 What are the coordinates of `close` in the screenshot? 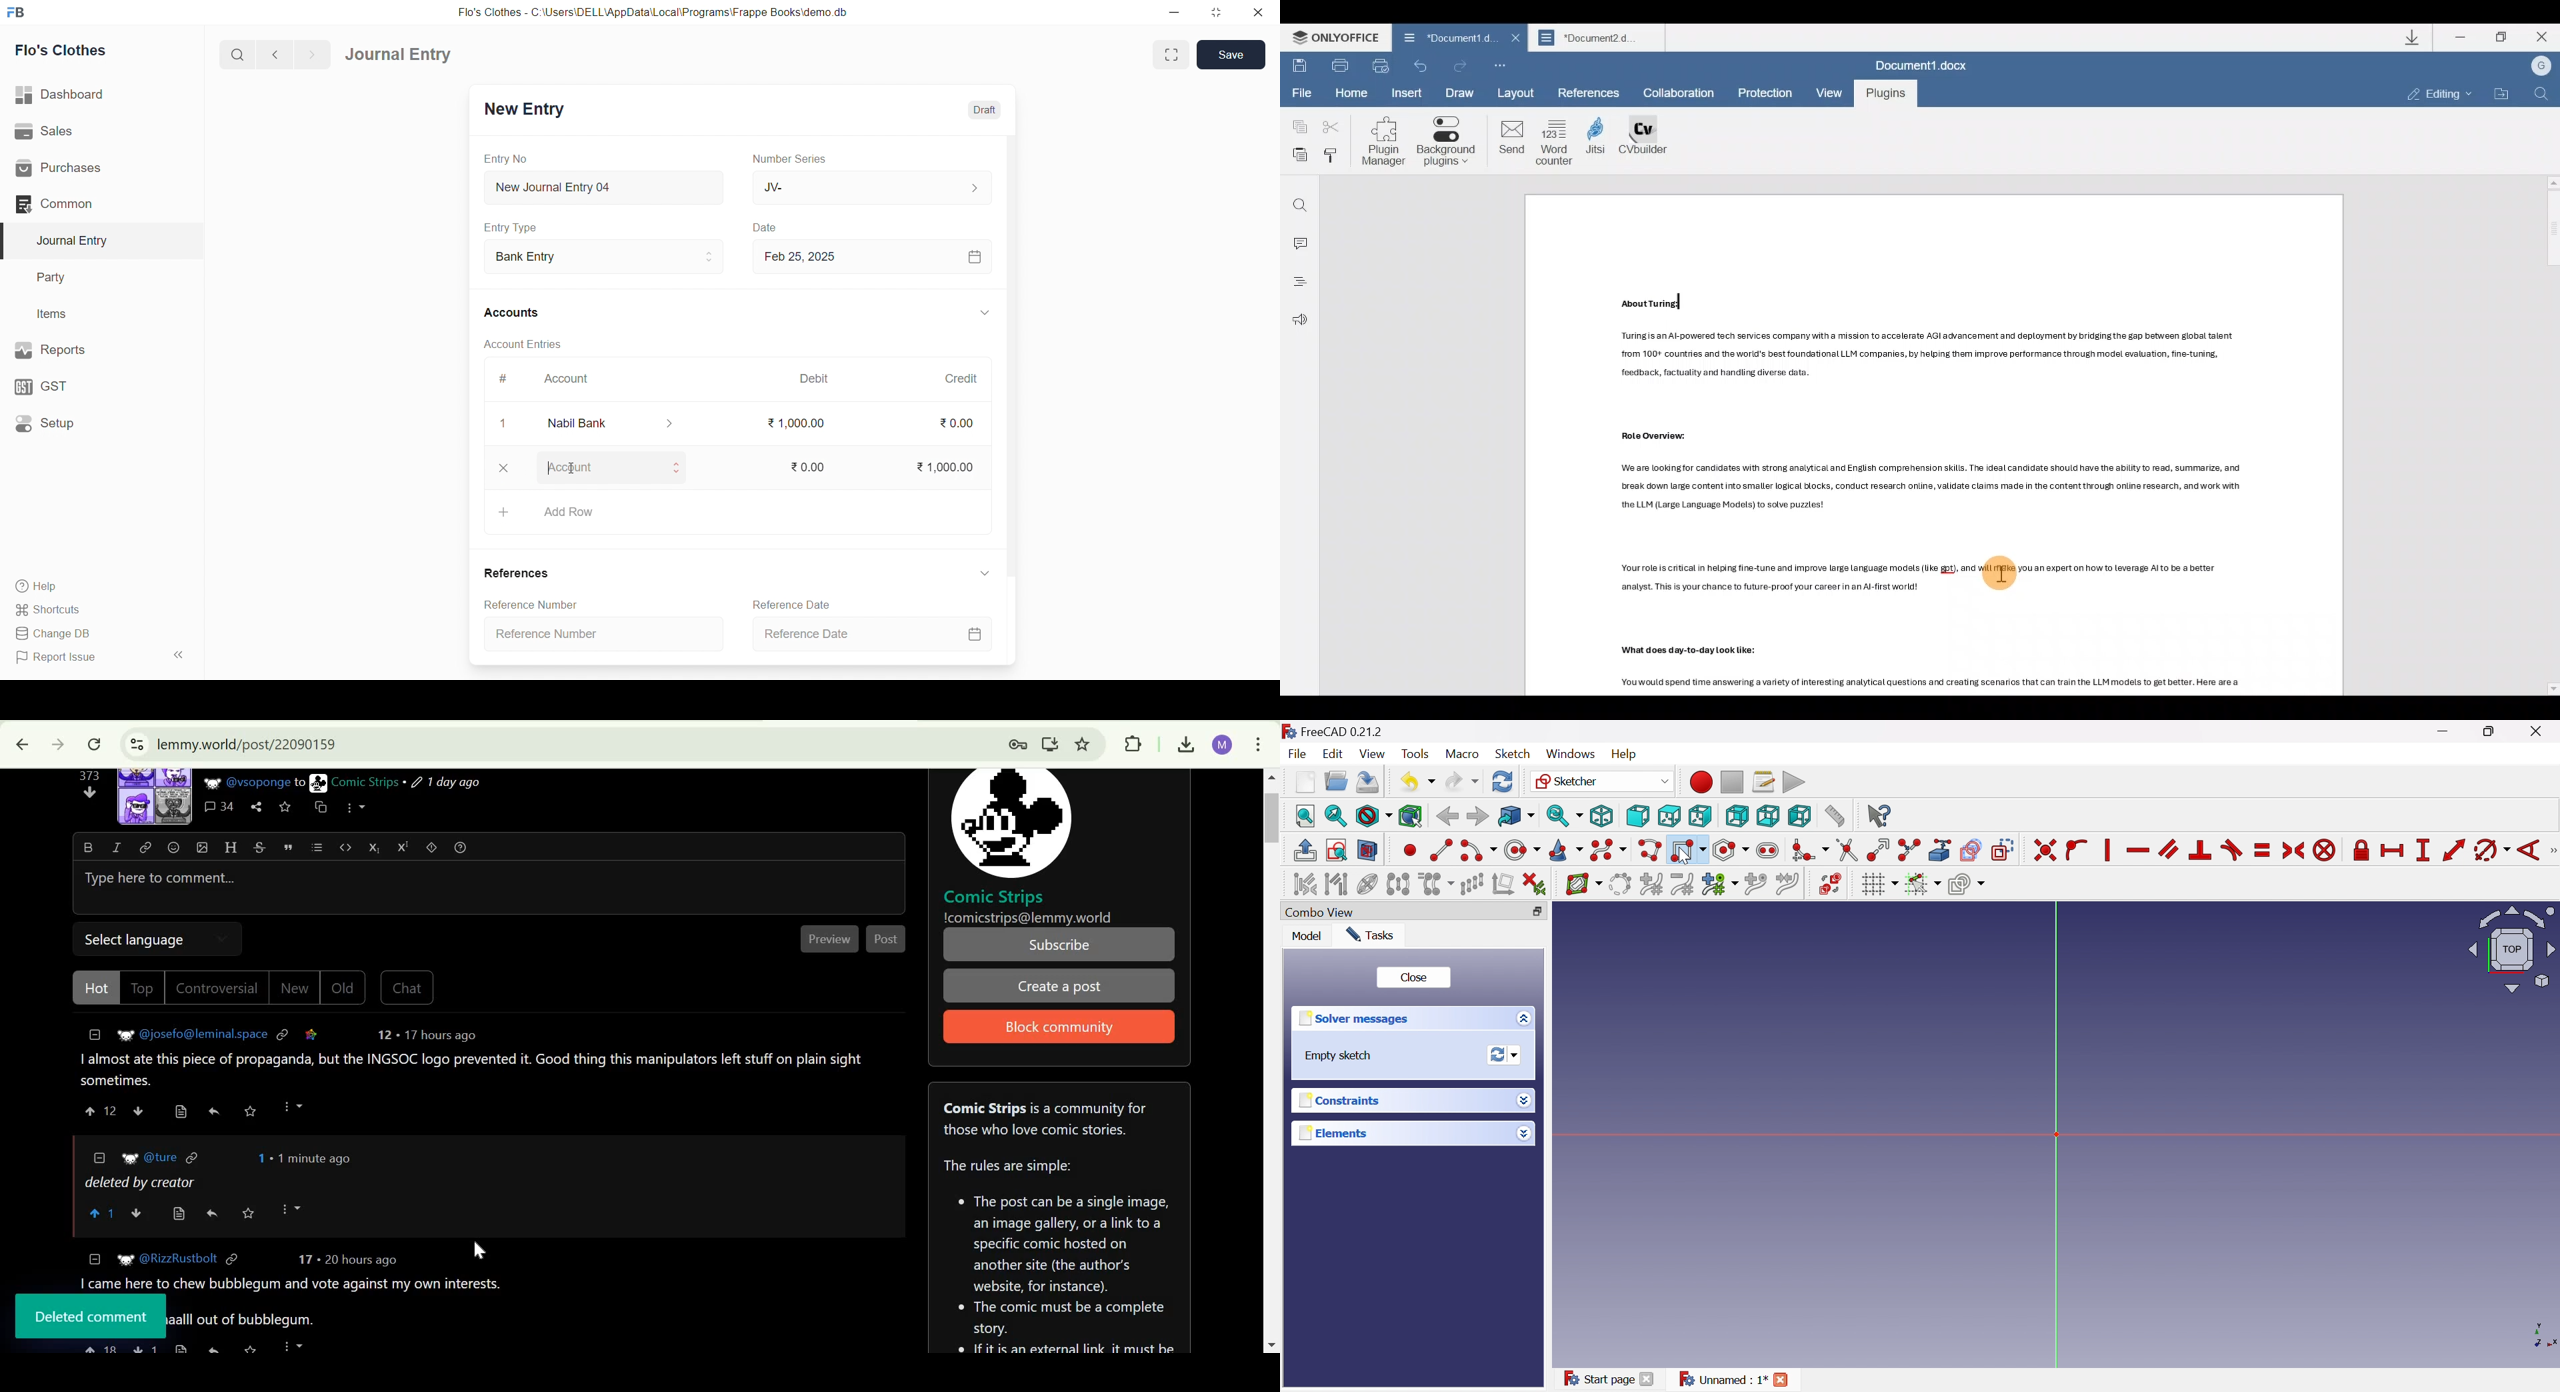 It's located at (504, 468).